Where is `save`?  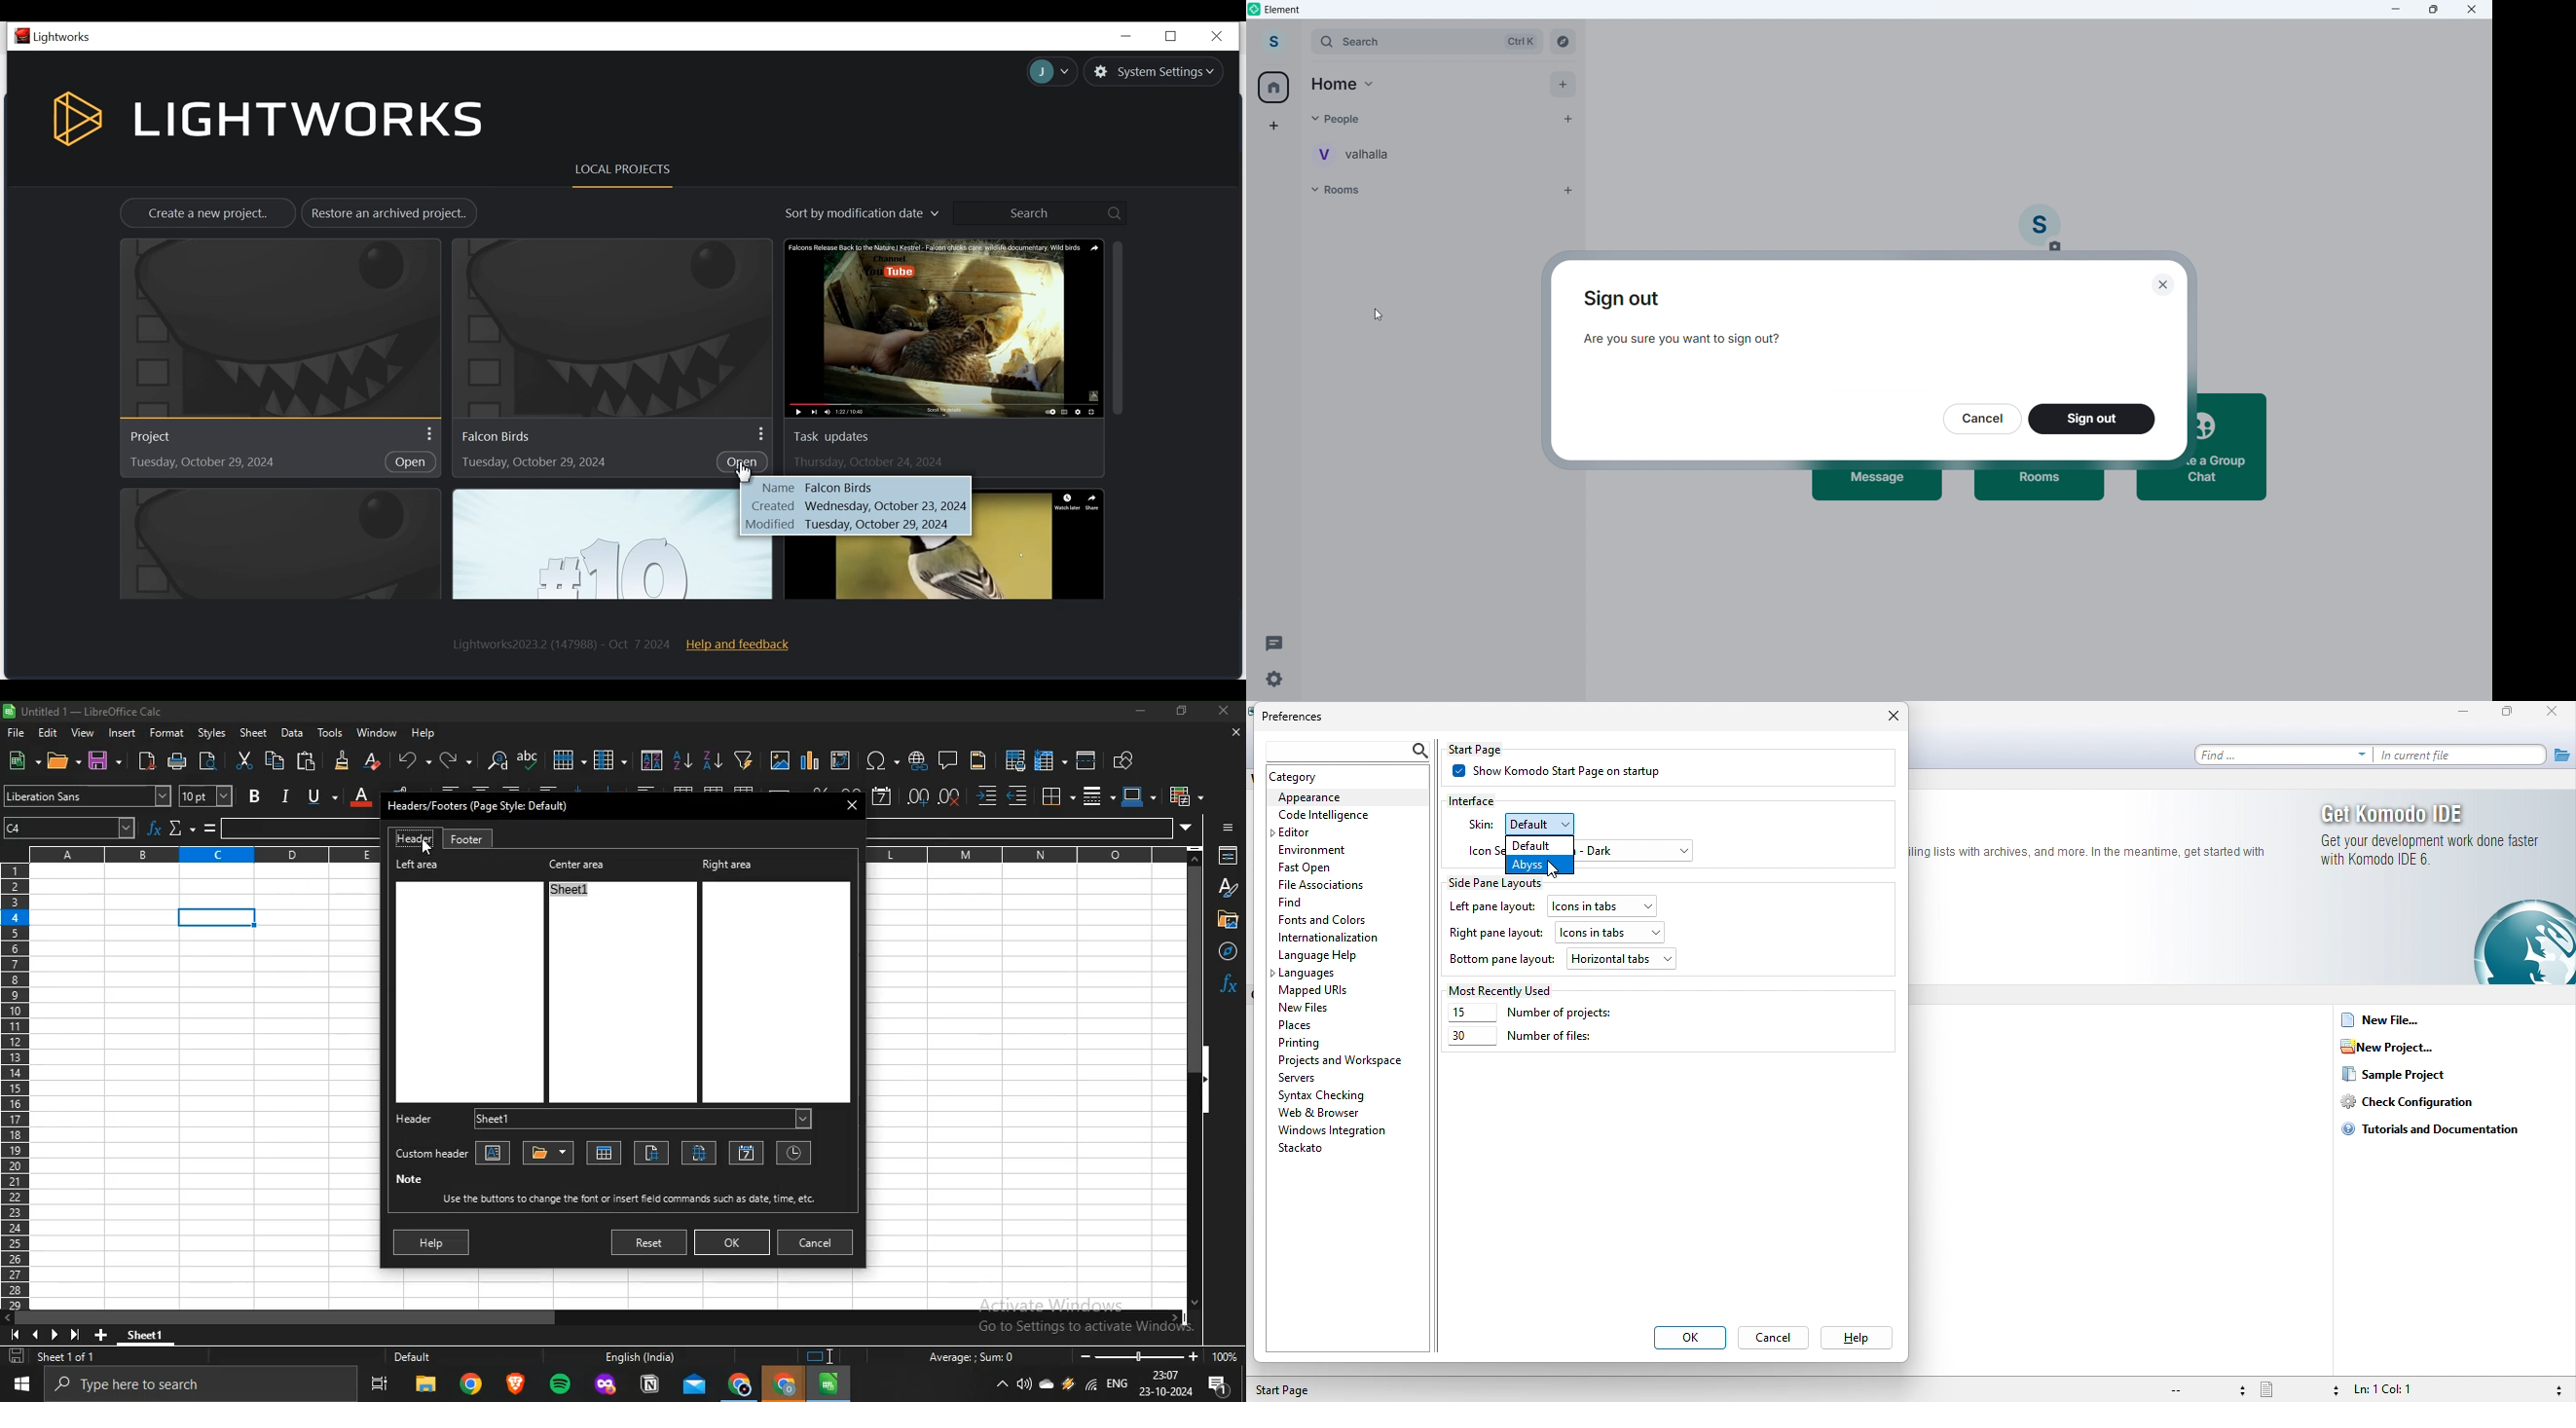 save is located at coordinates (100, 759).